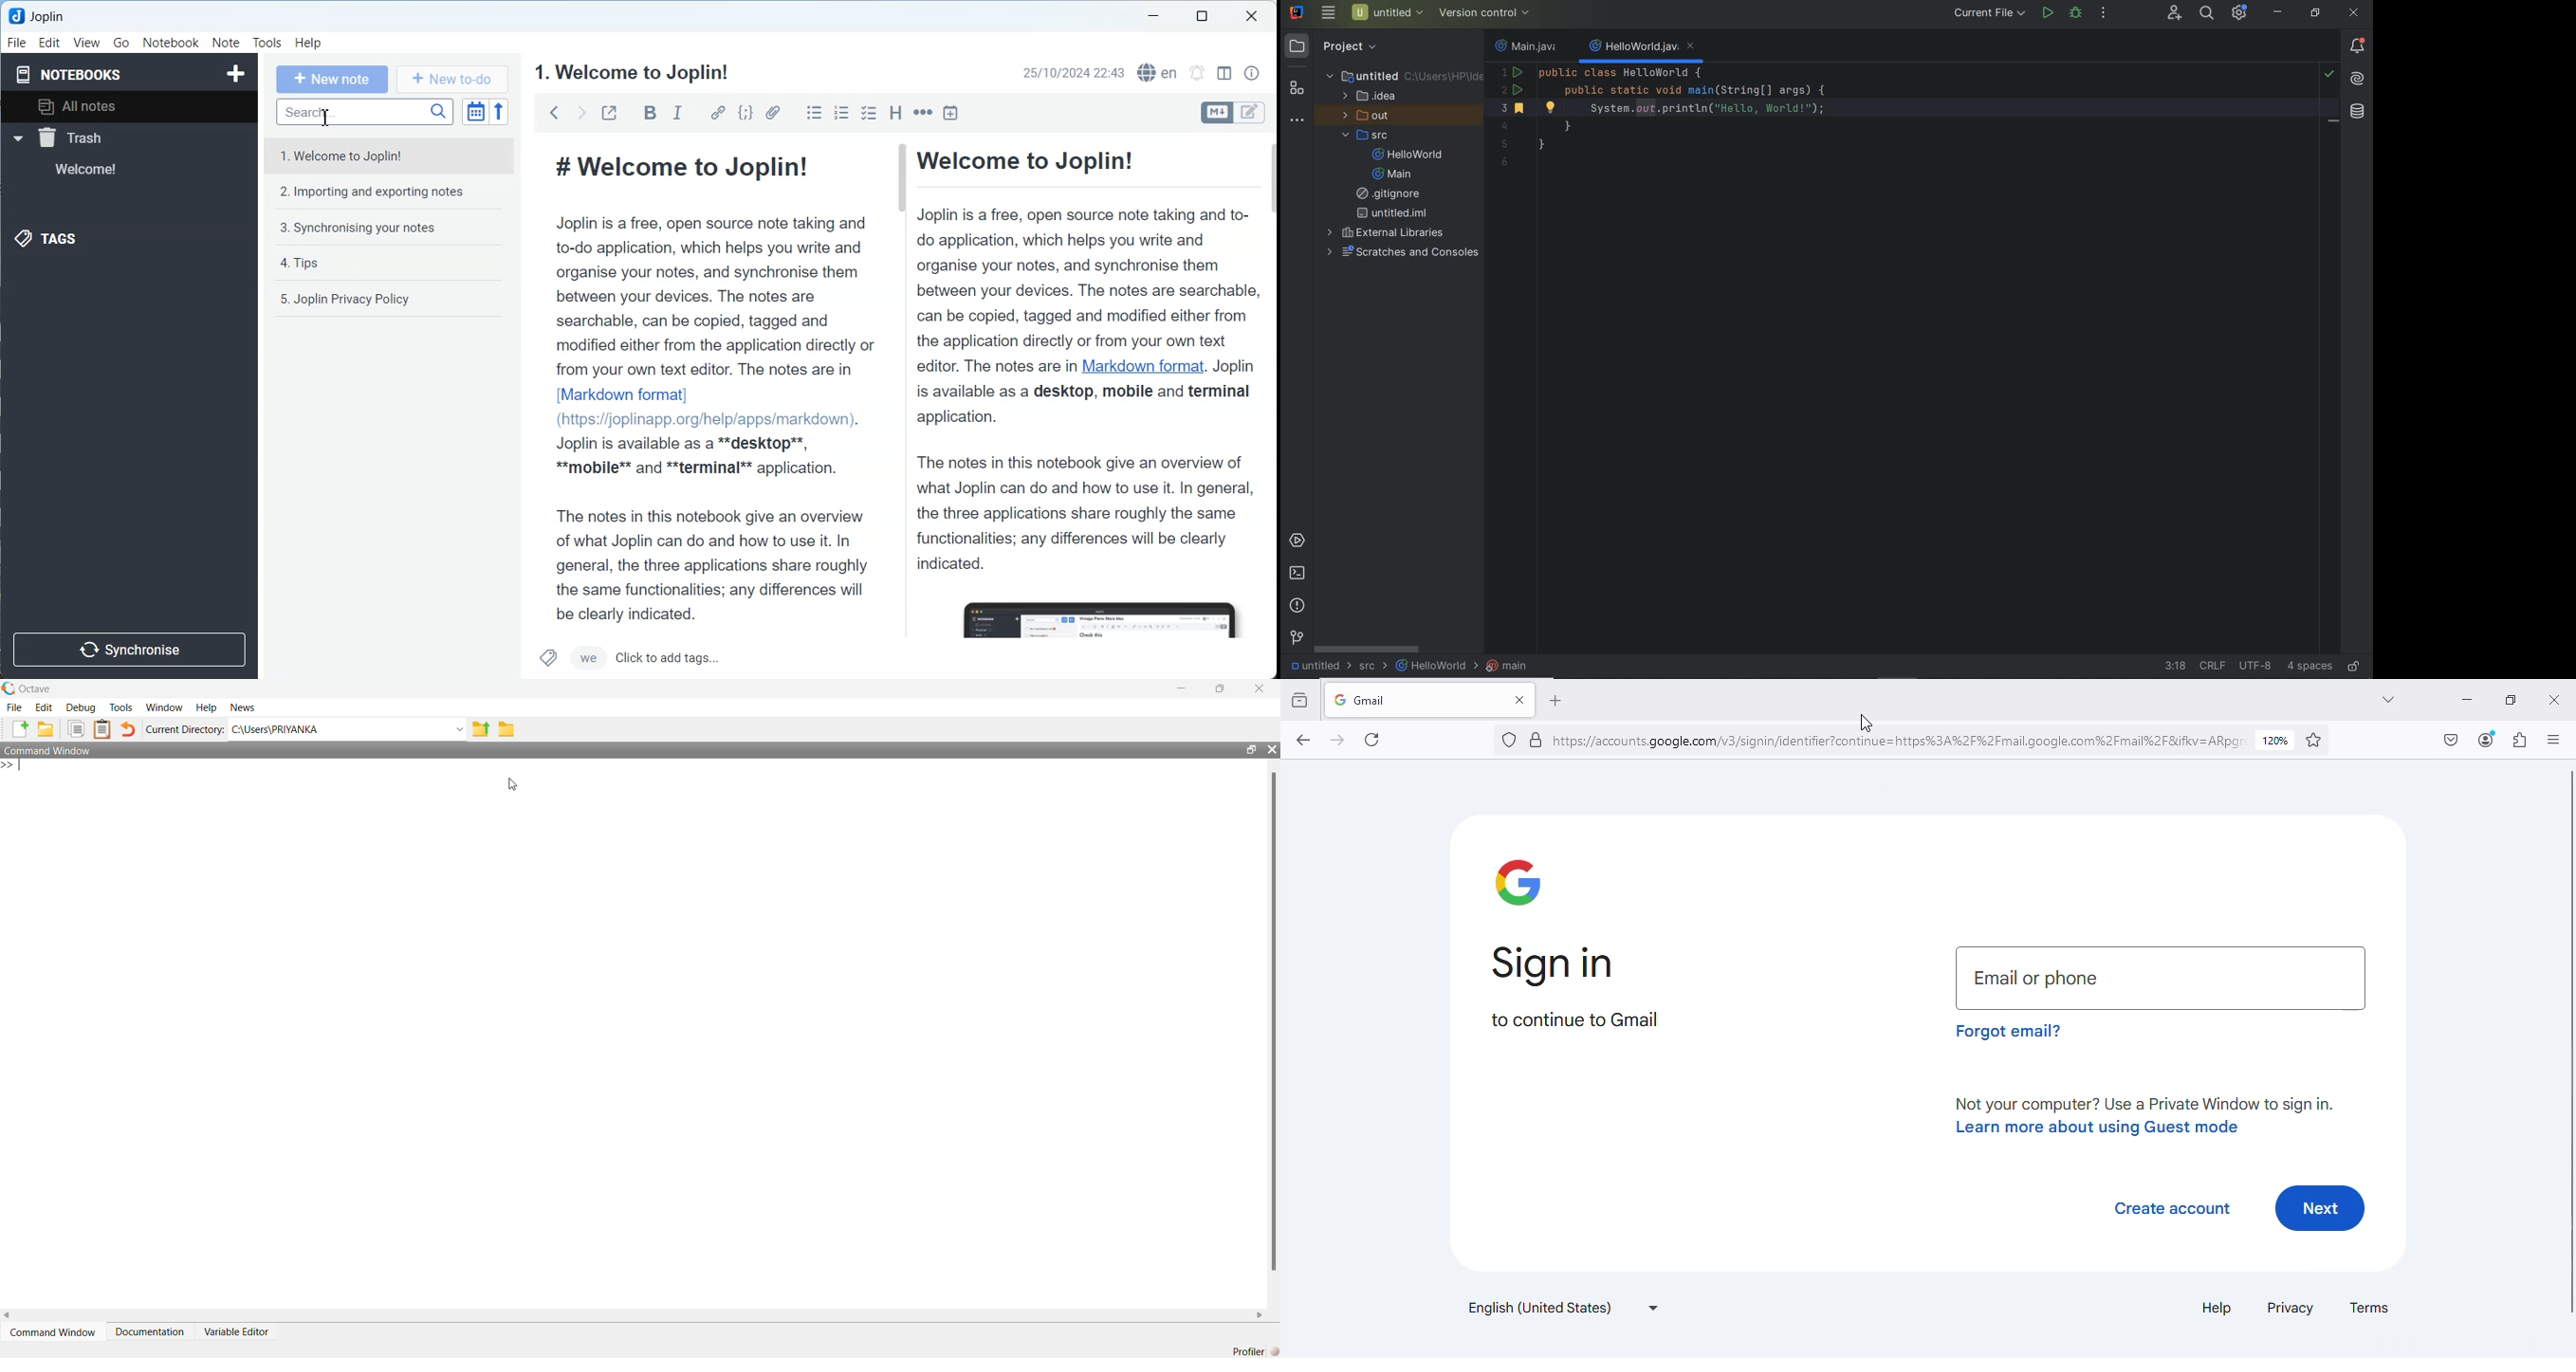 Image resolution: width=2576 pixels, height=1372 pixels. I want to click on Spell checker en, so click(1158, 72).